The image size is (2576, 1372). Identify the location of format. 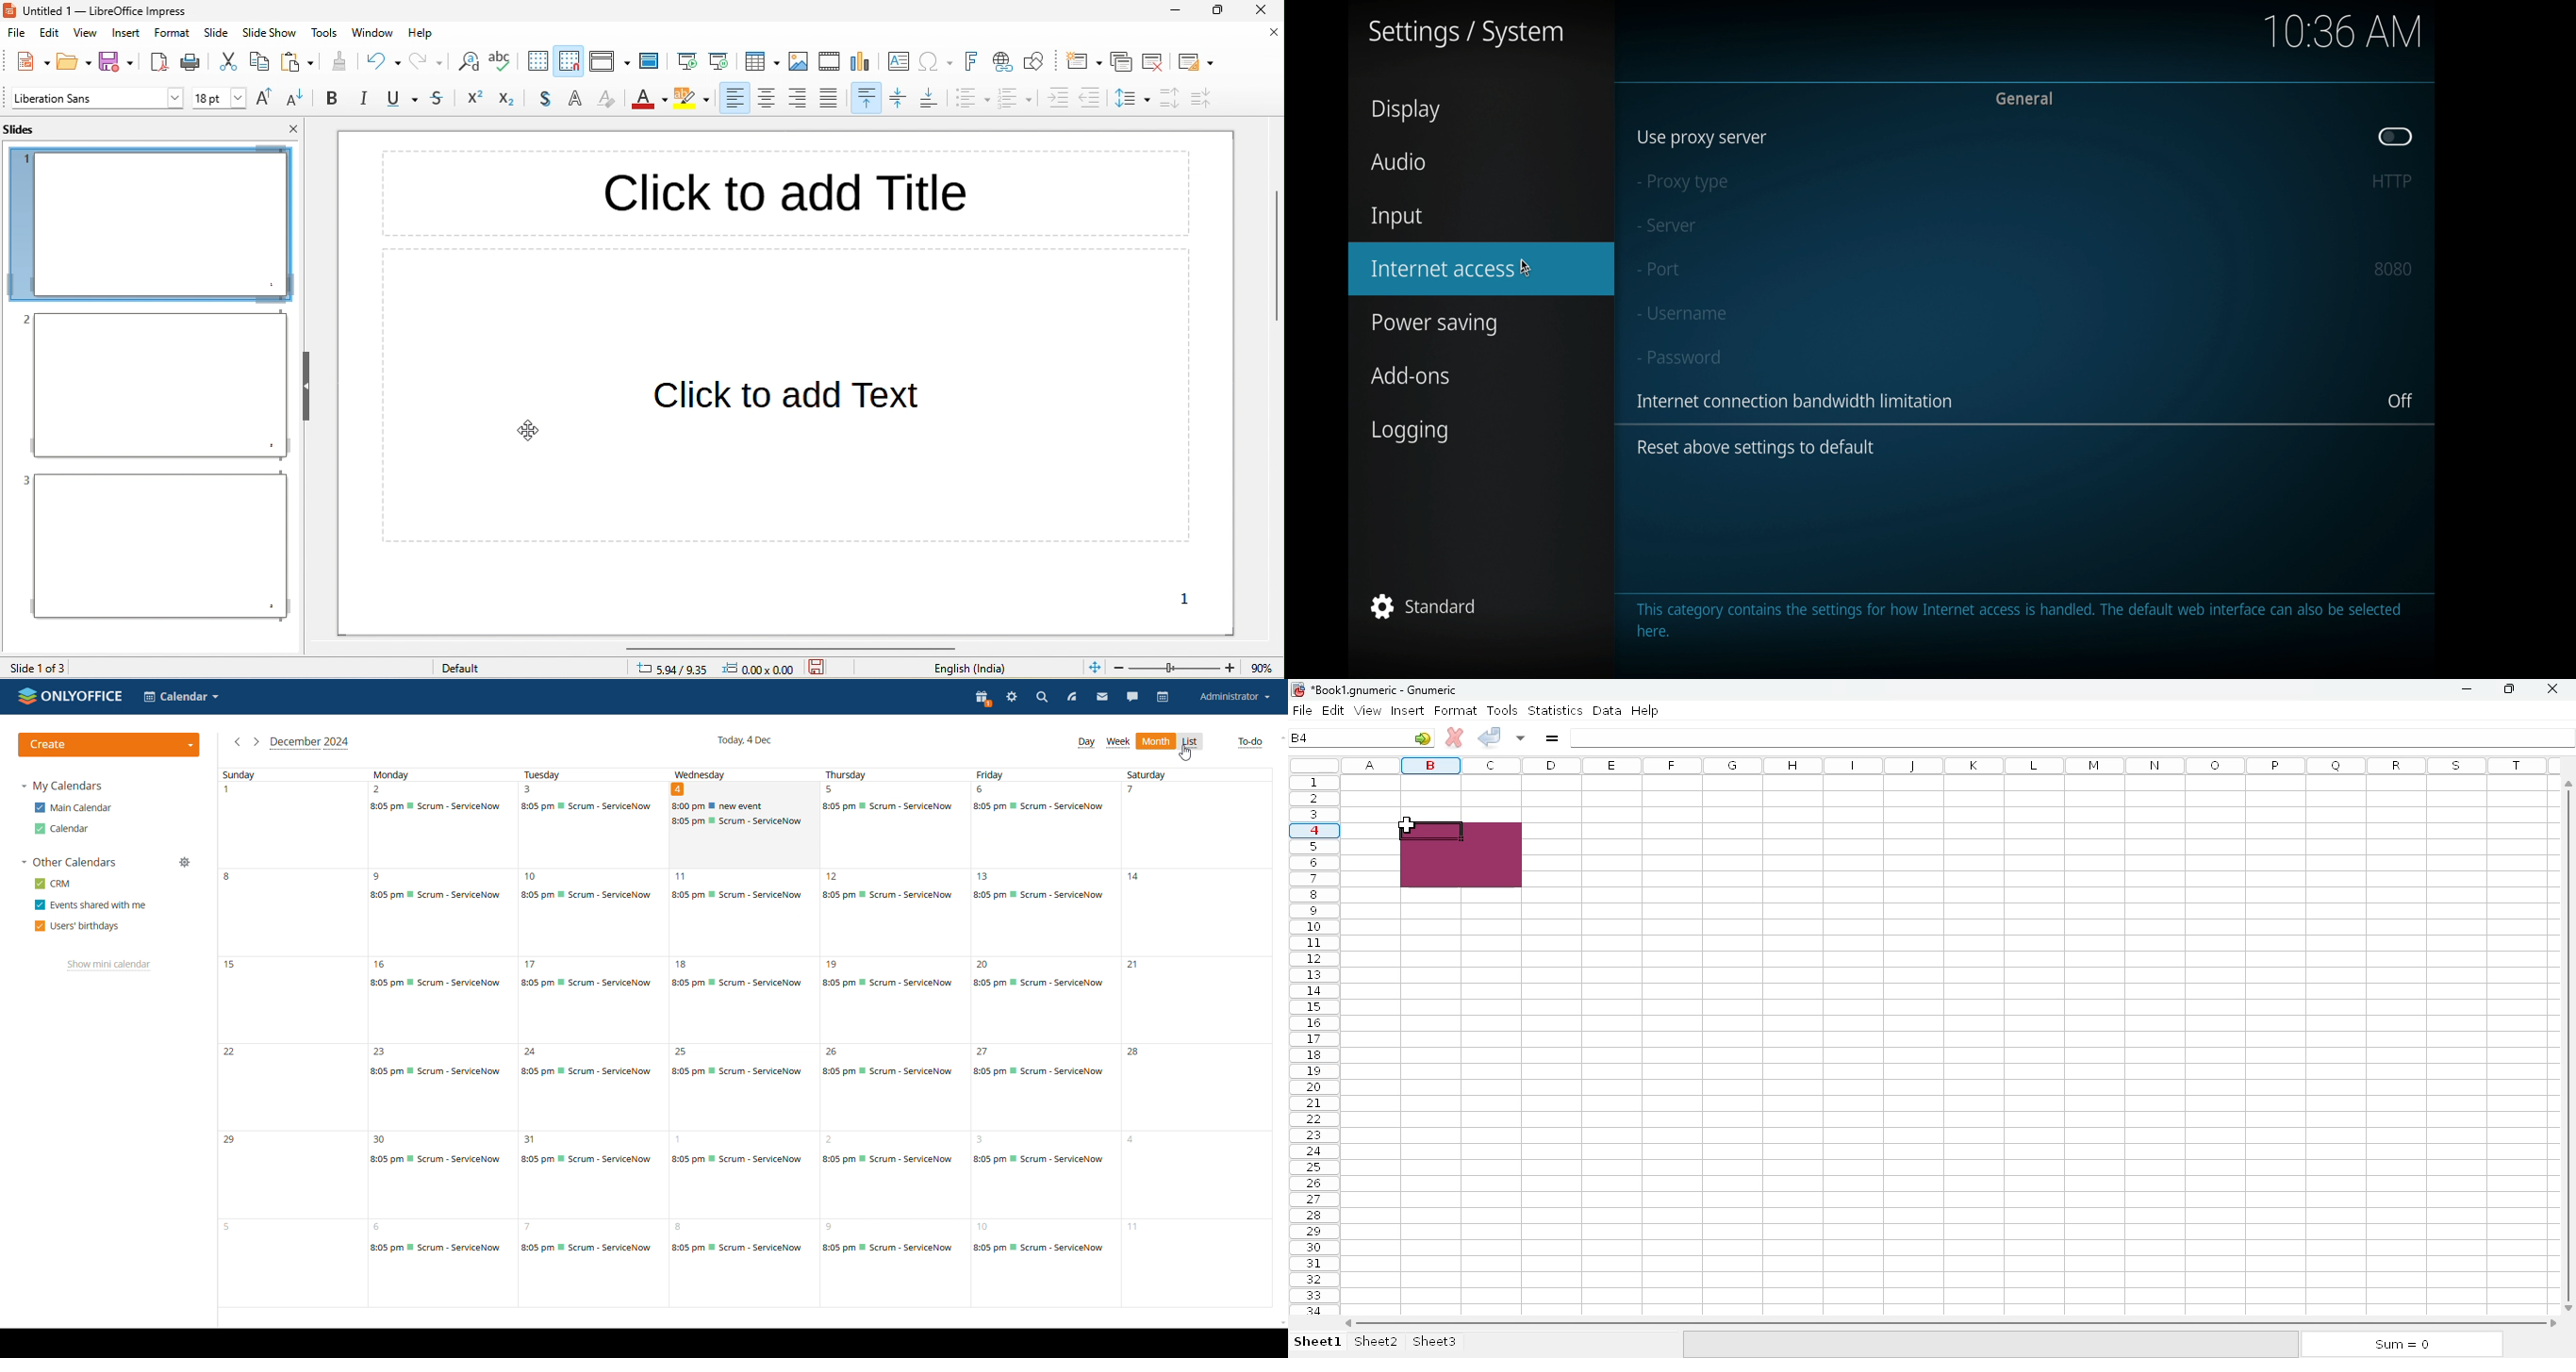
(172, 32).